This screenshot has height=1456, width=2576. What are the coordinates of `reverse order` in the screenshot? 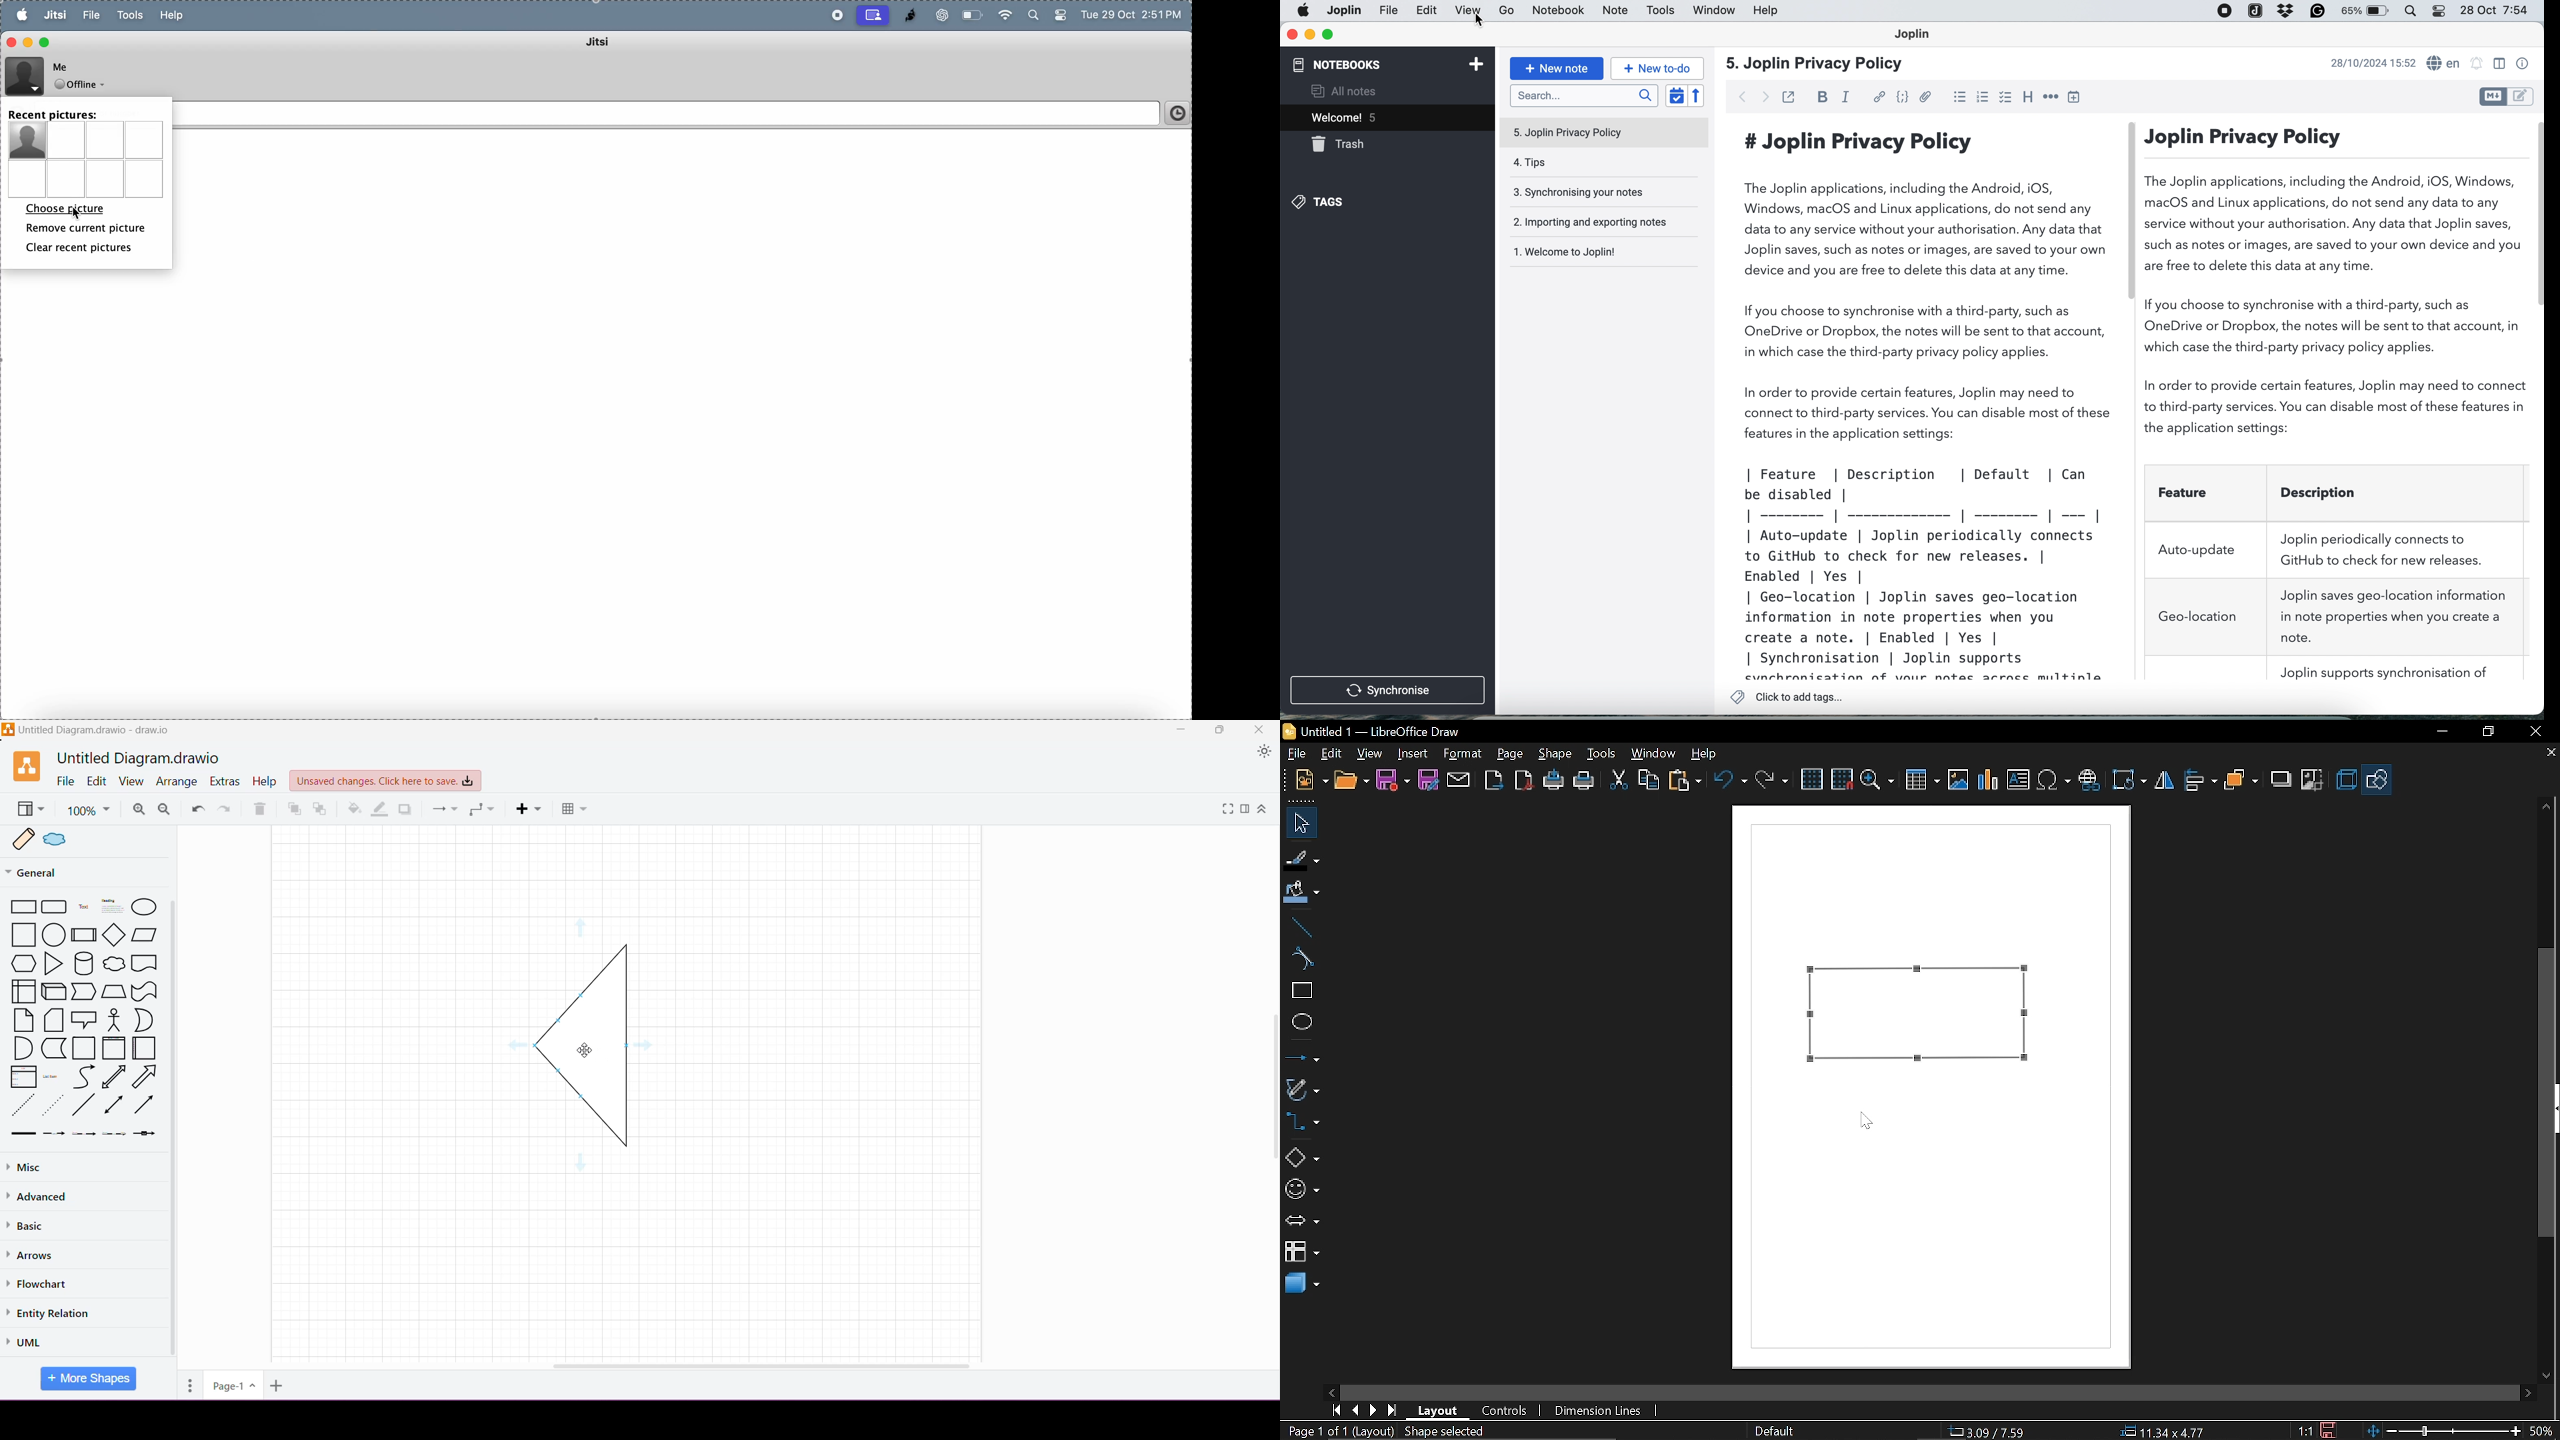 It's located at (1696, 95).